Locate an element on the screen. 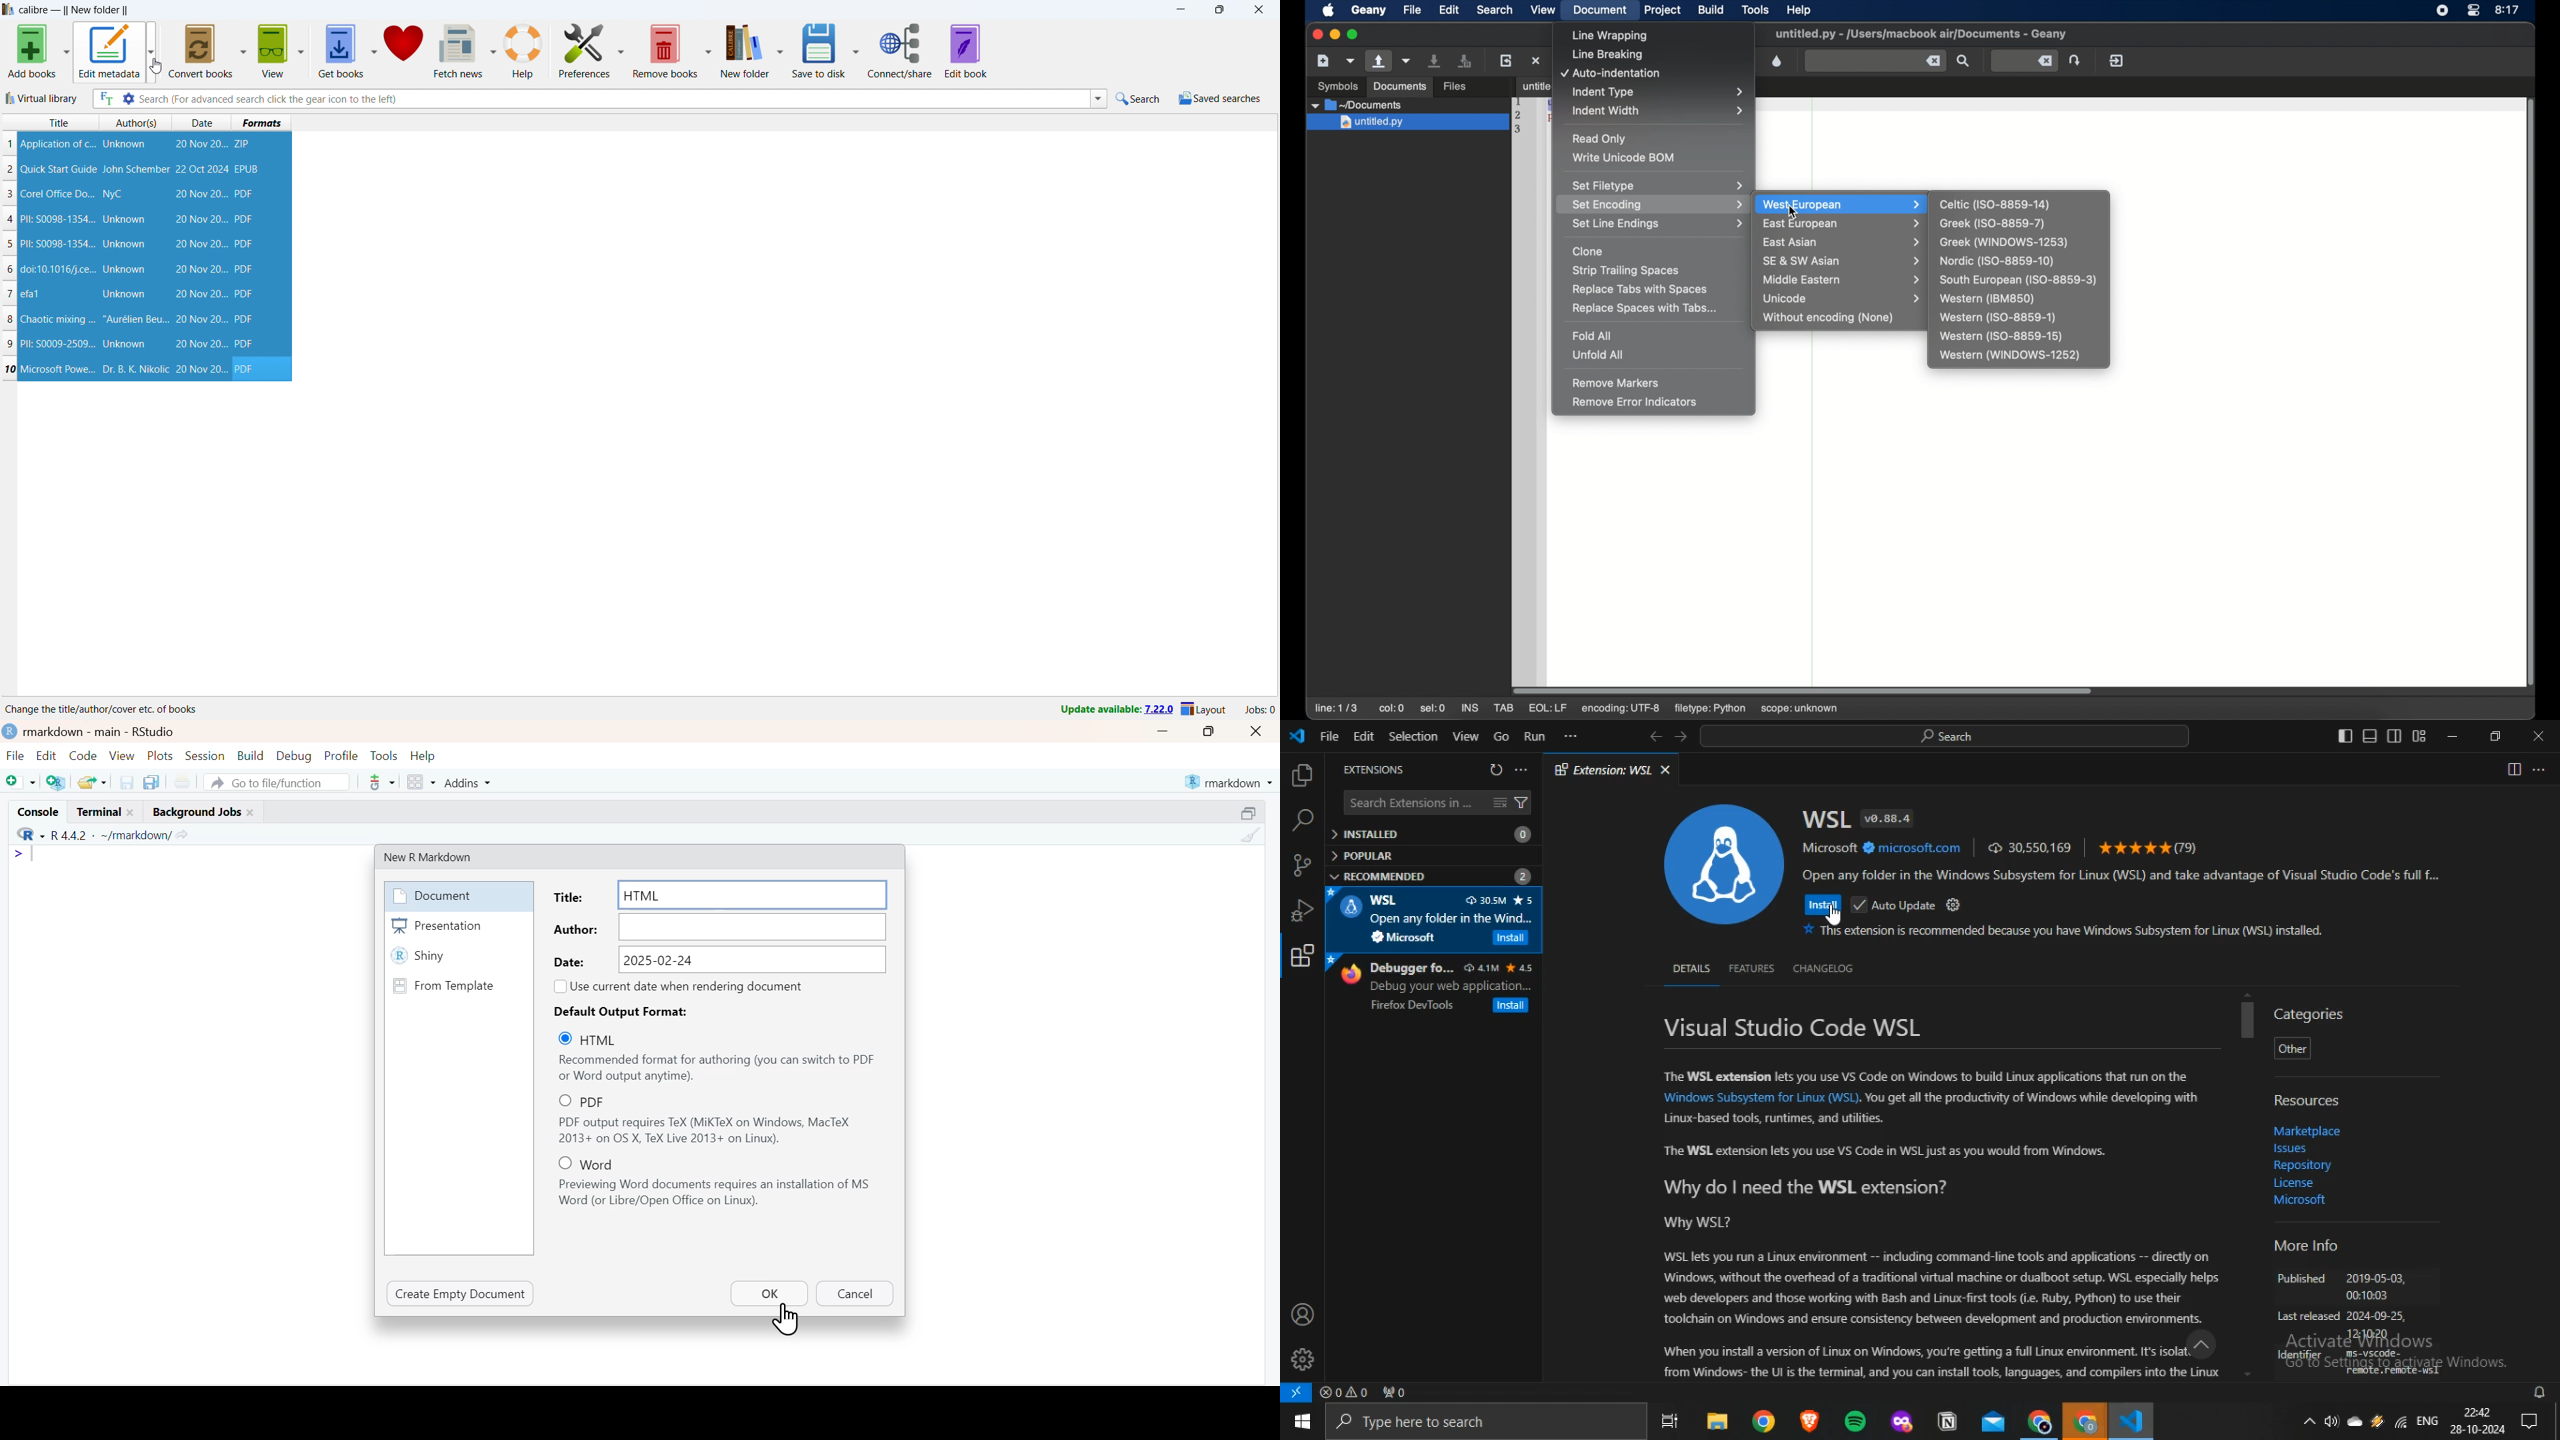 The image size is (2576, 1456). Cancel is located at coordinates (853, 1295).